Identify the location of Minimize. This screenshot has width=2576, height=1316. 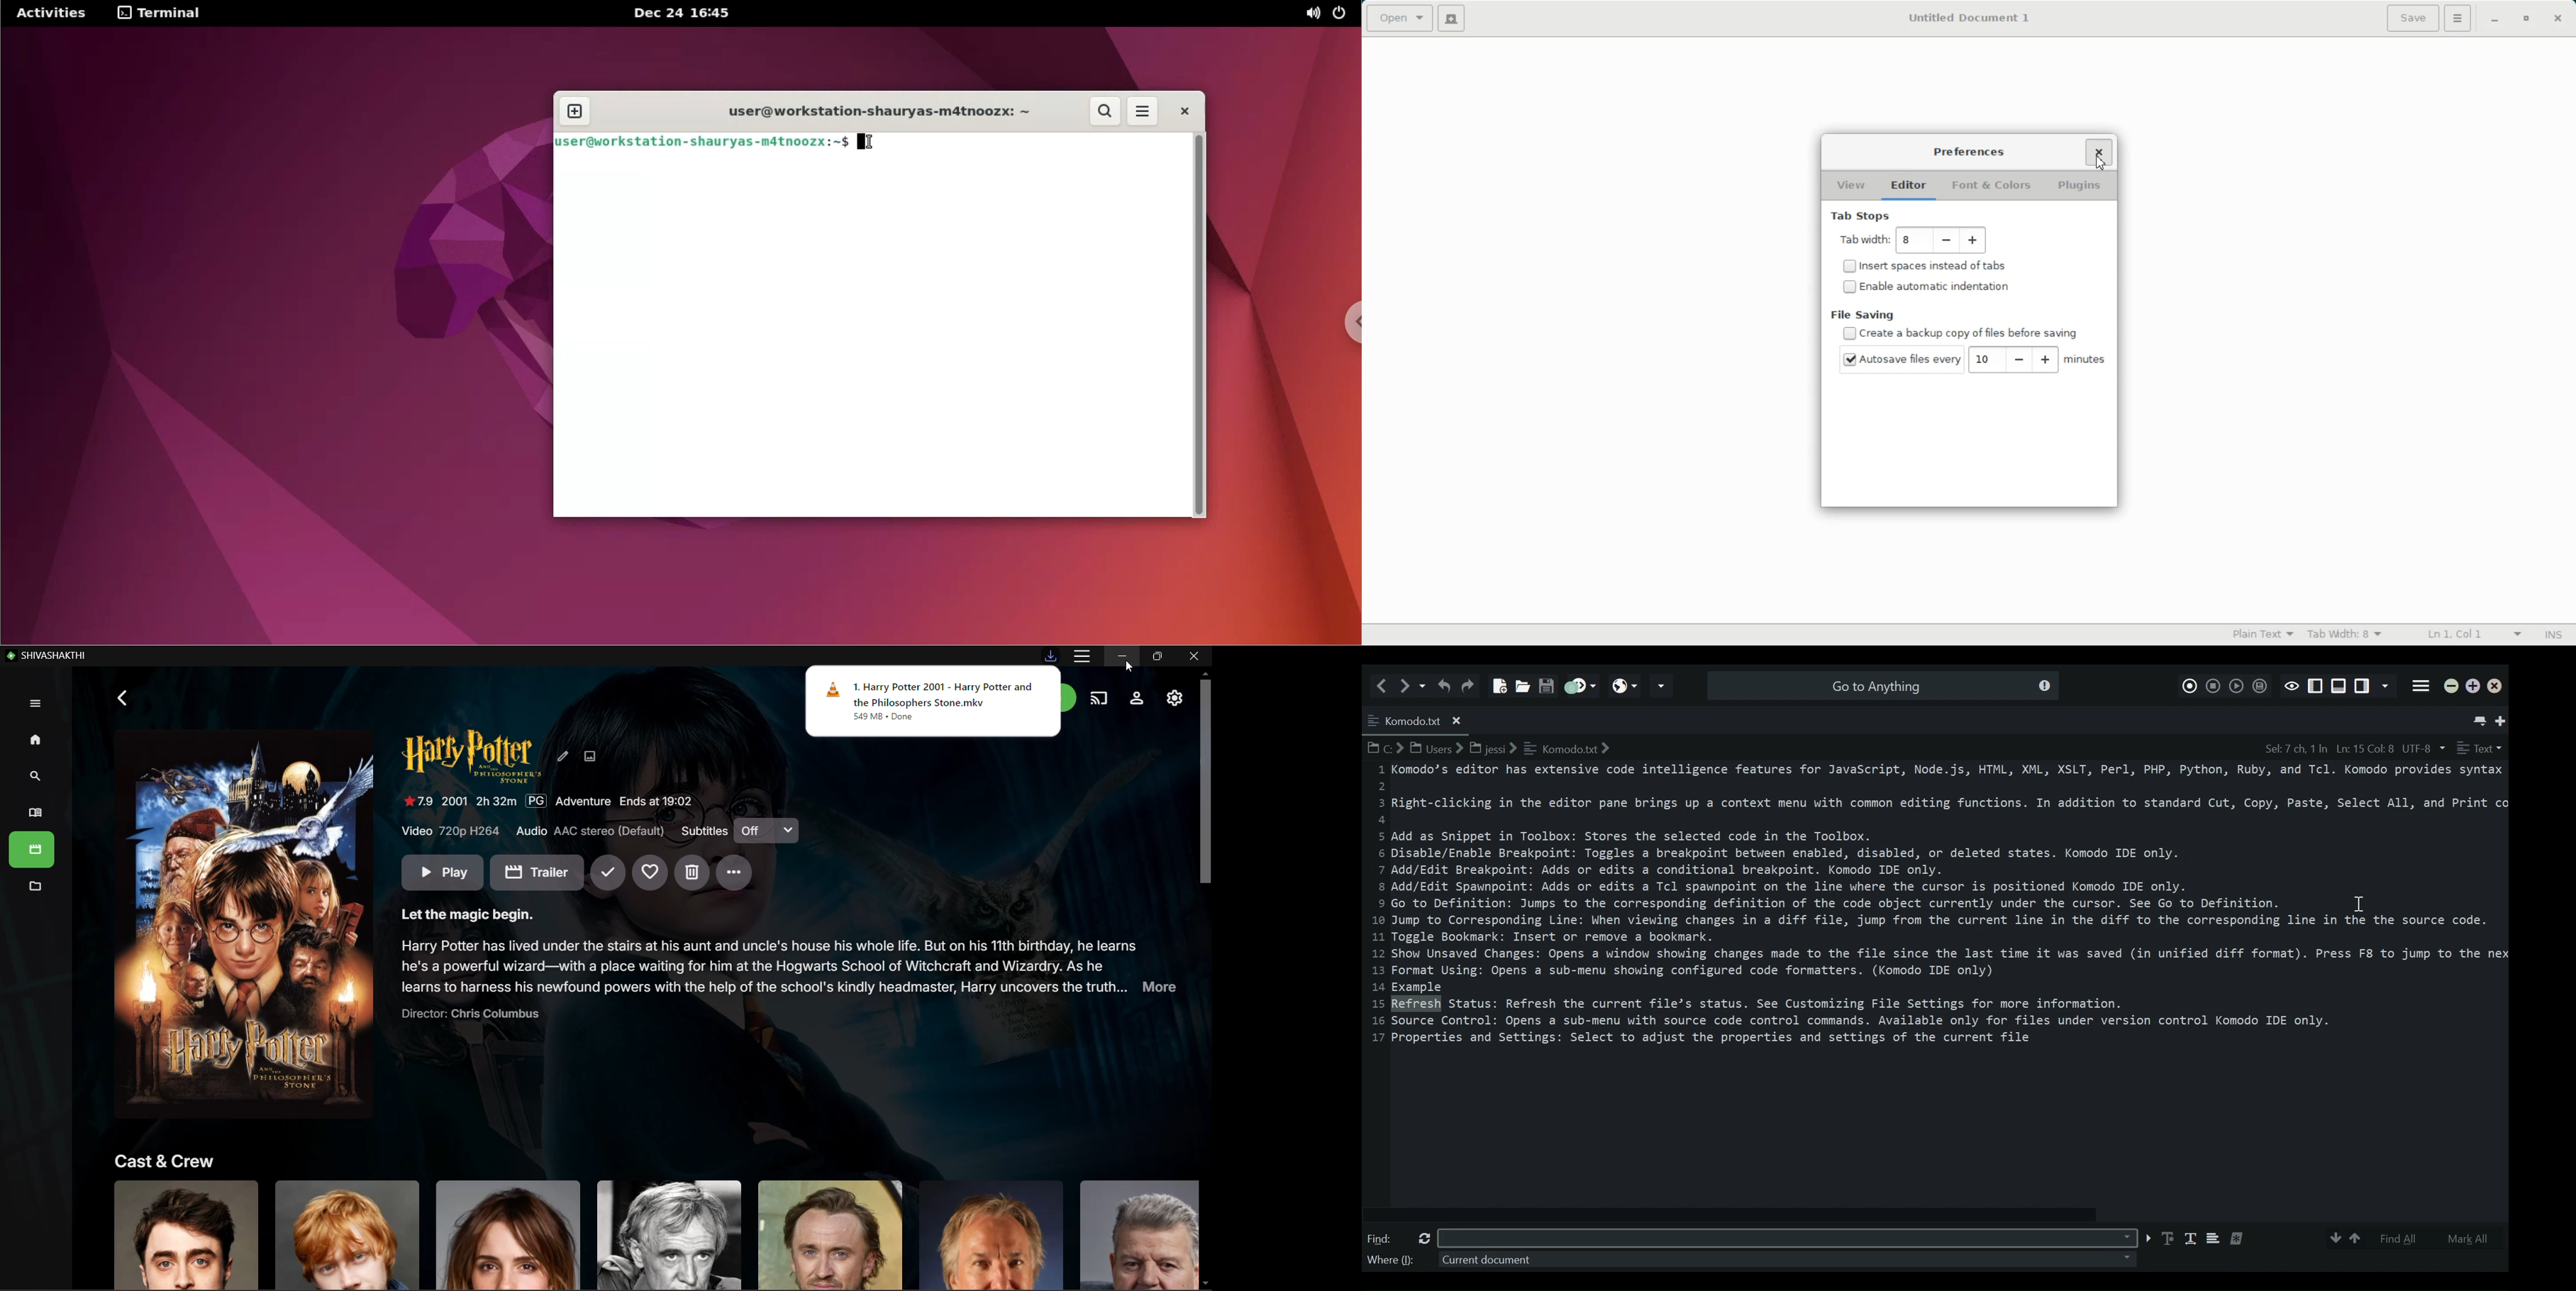
(2495, 20).